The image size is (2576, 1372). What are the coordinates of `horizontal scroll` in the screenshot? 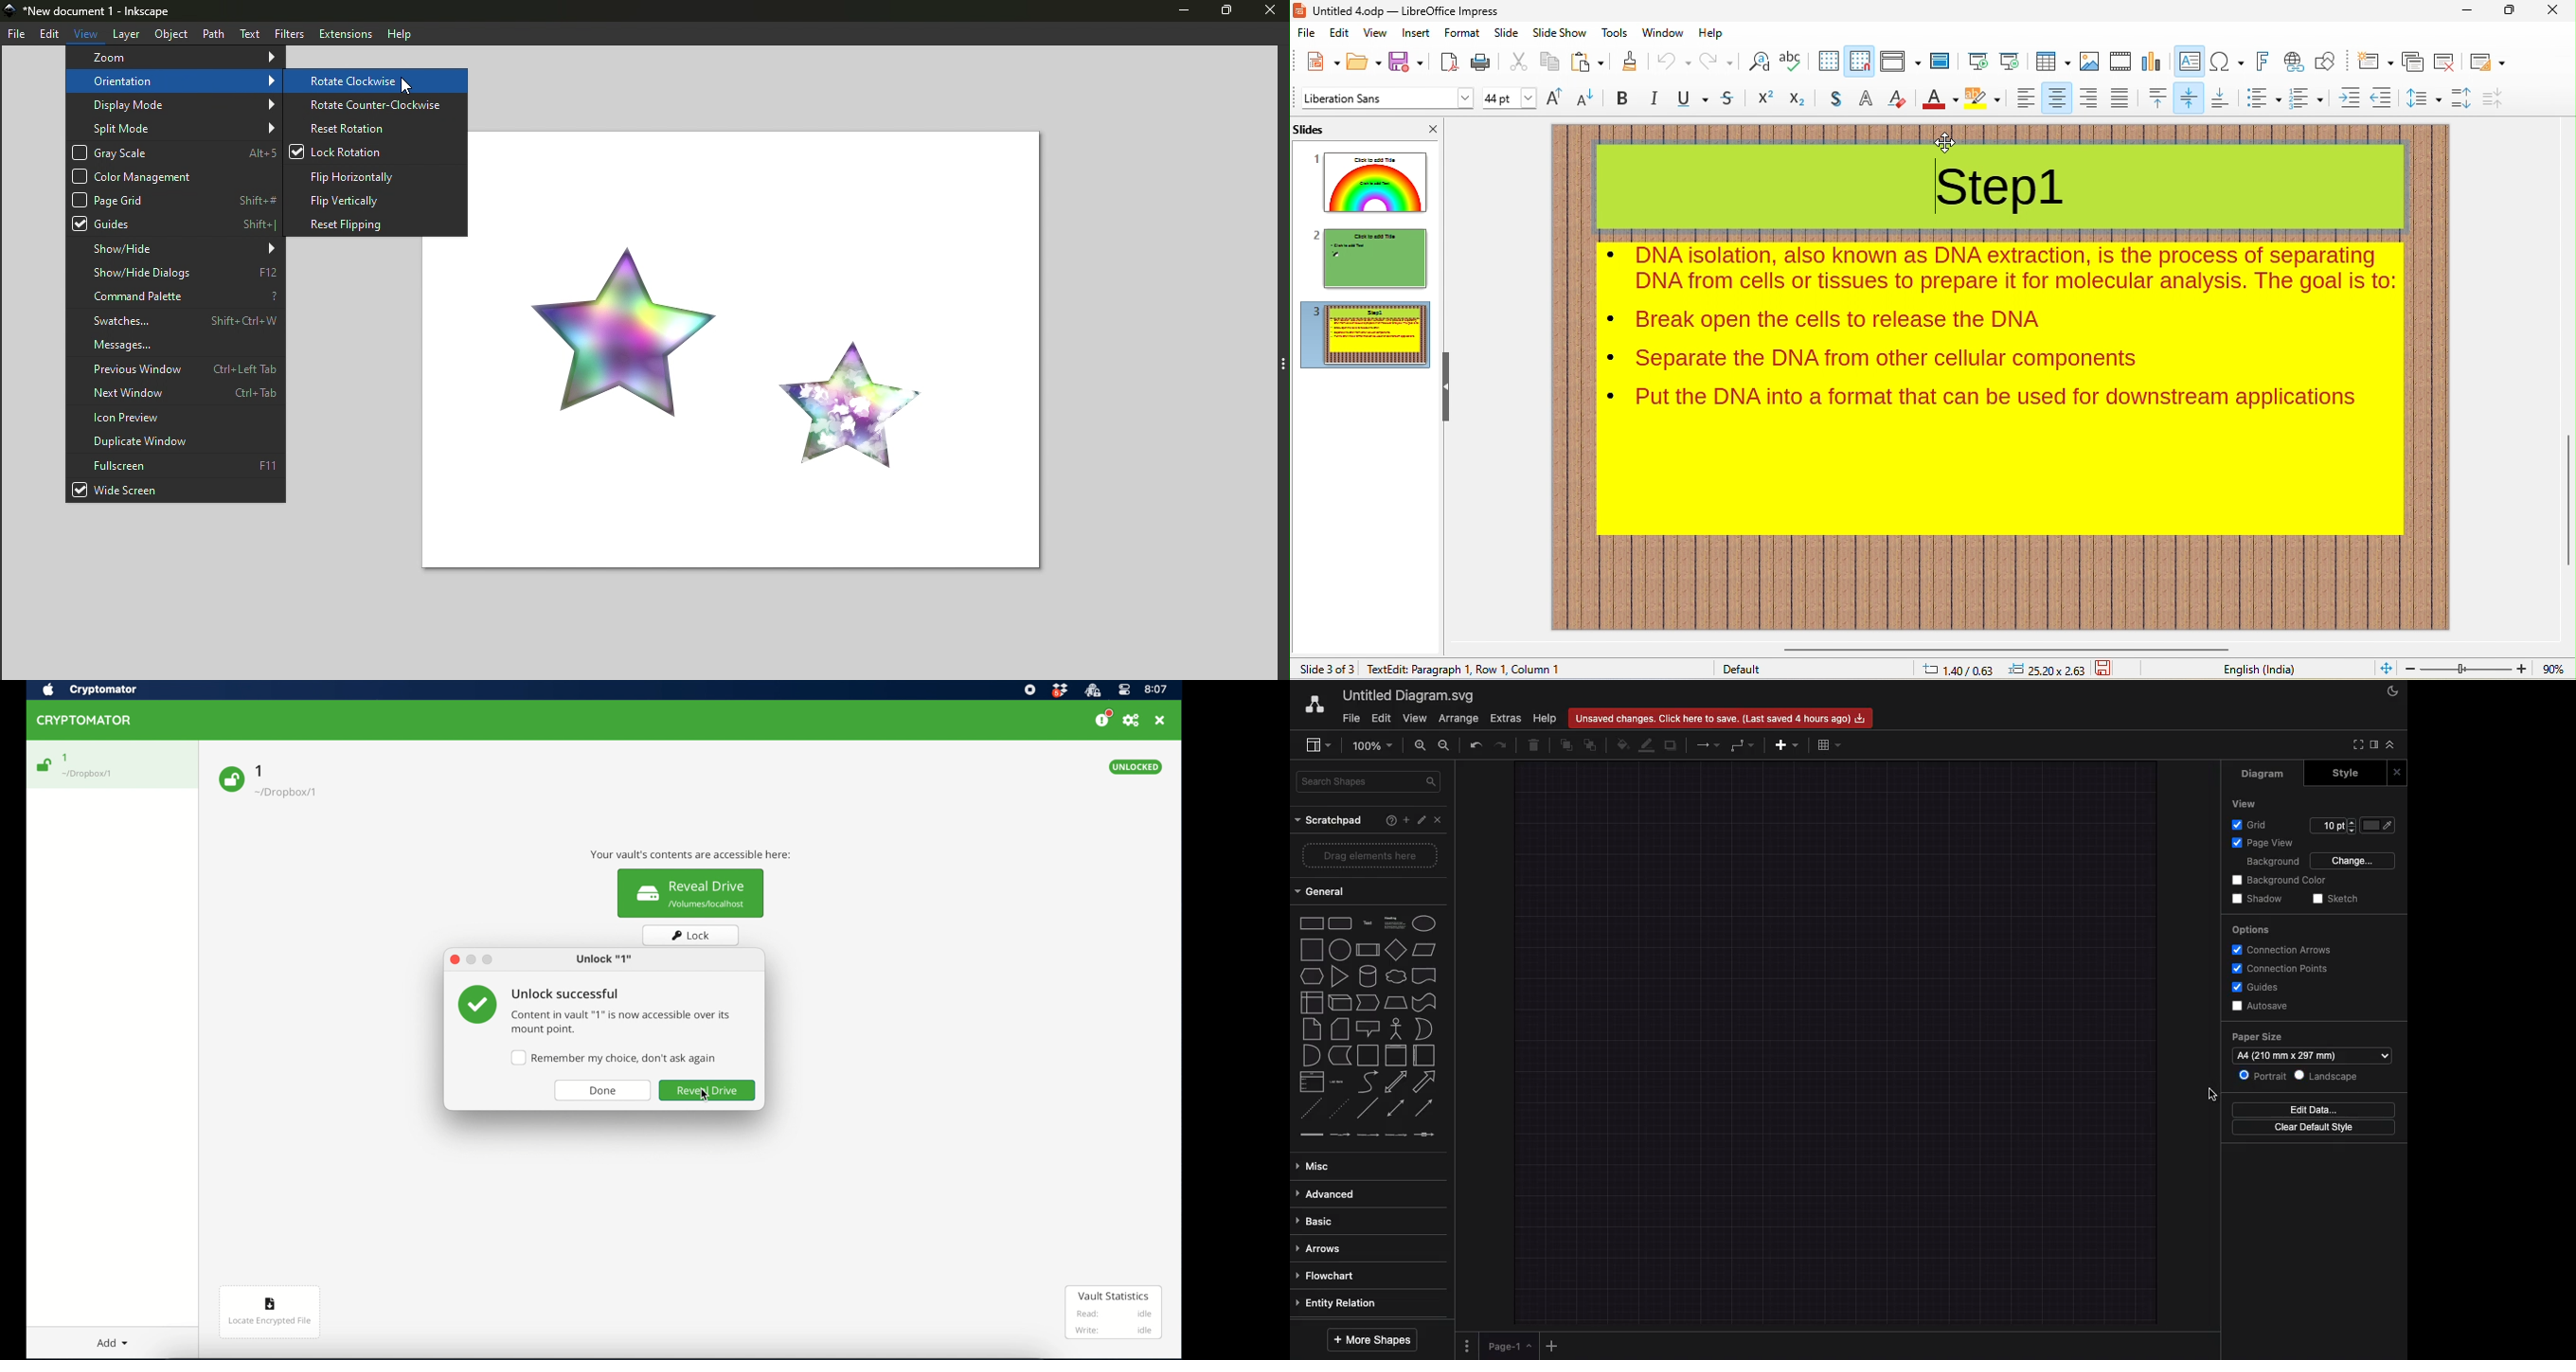 It's located at (2026, 650).